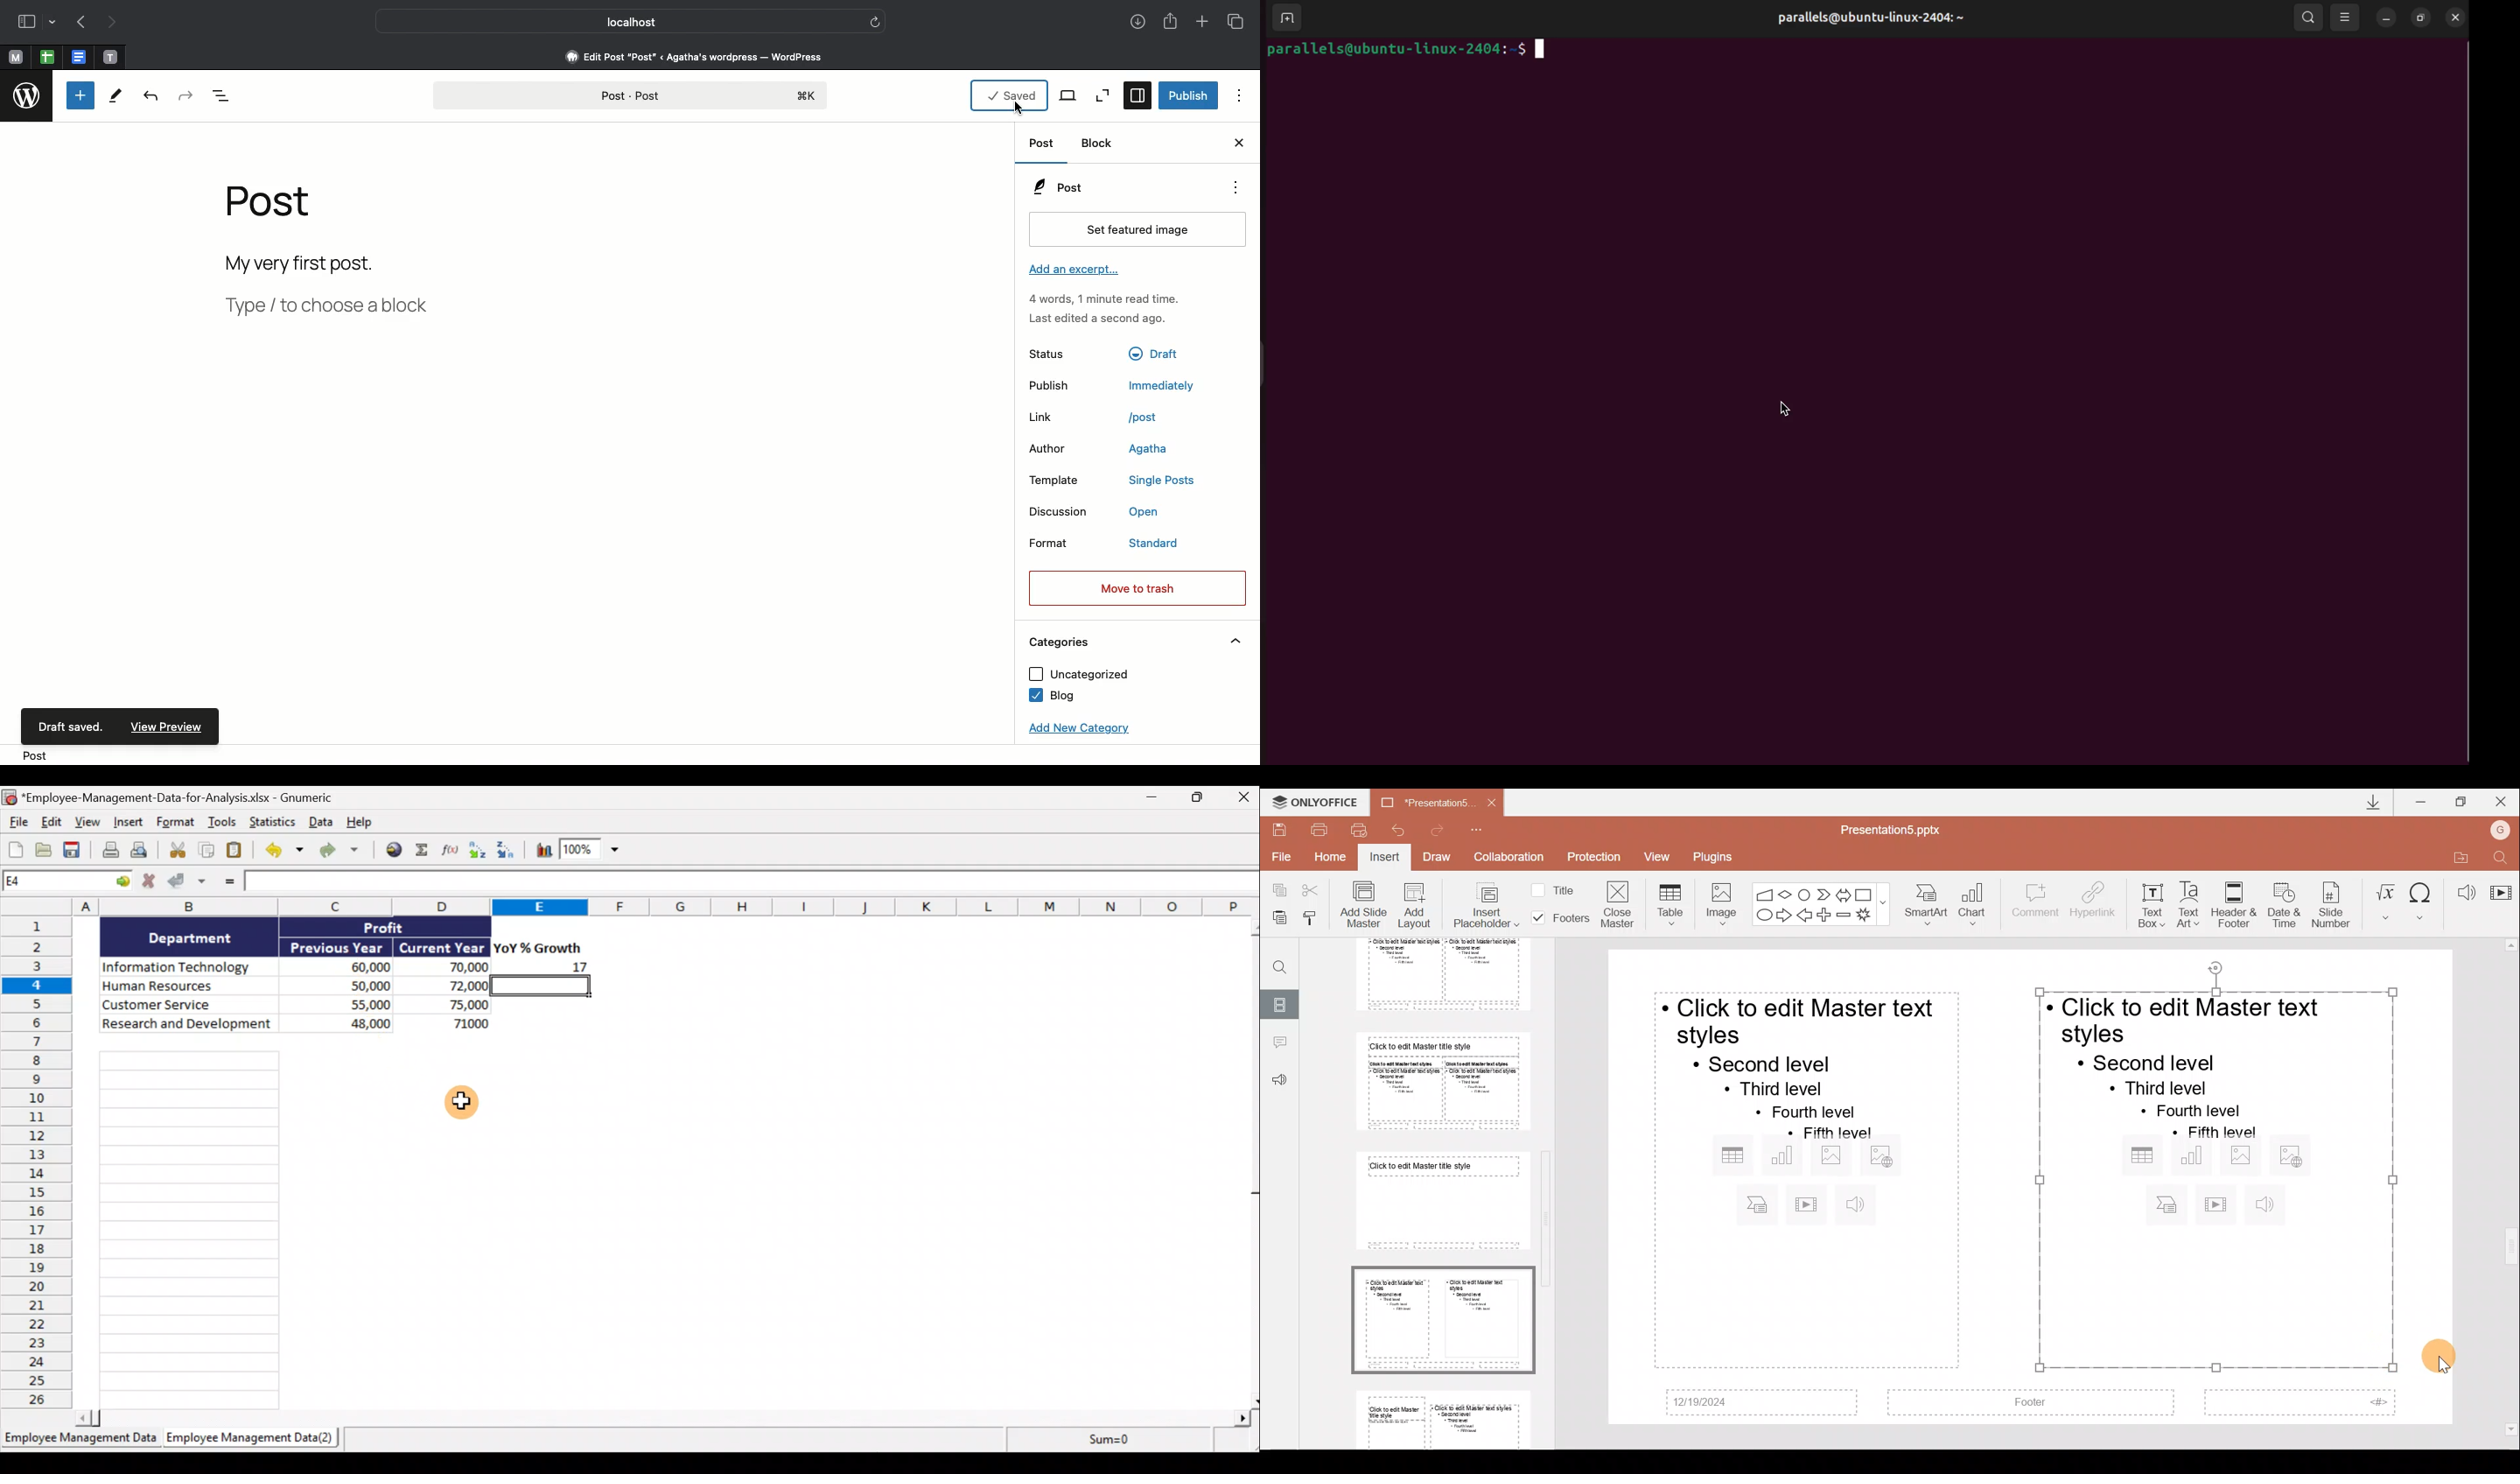  I want to click on Title, so click(1557, 889).